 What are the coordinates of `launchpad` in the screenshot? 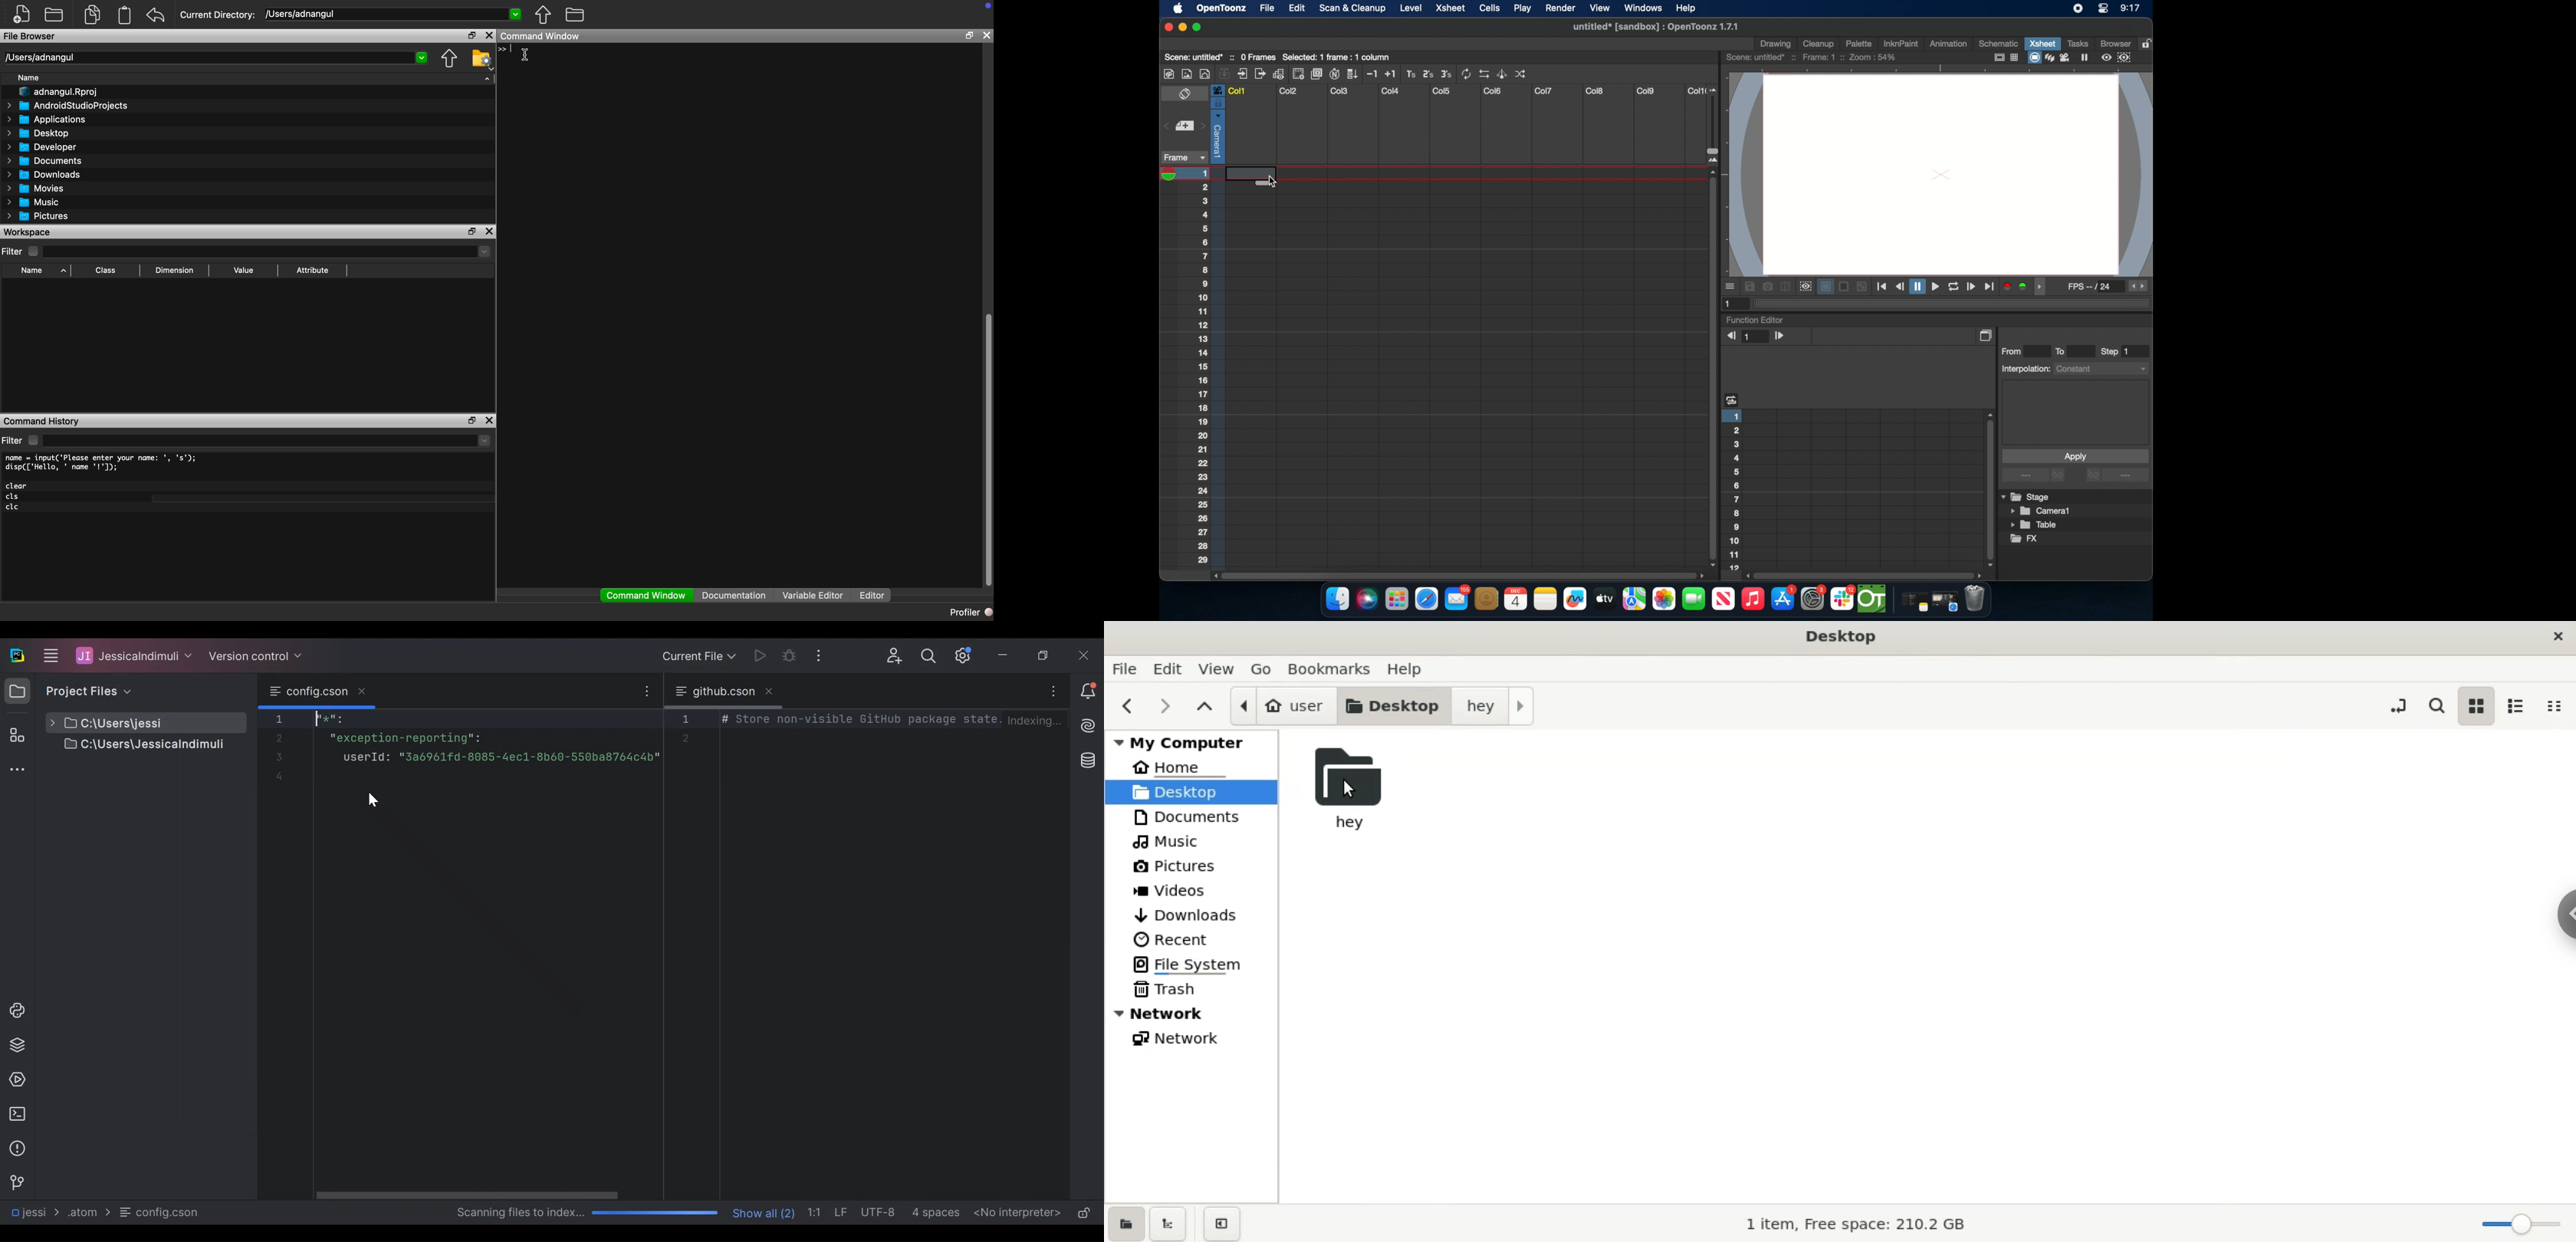 It's located at (1396, 600).